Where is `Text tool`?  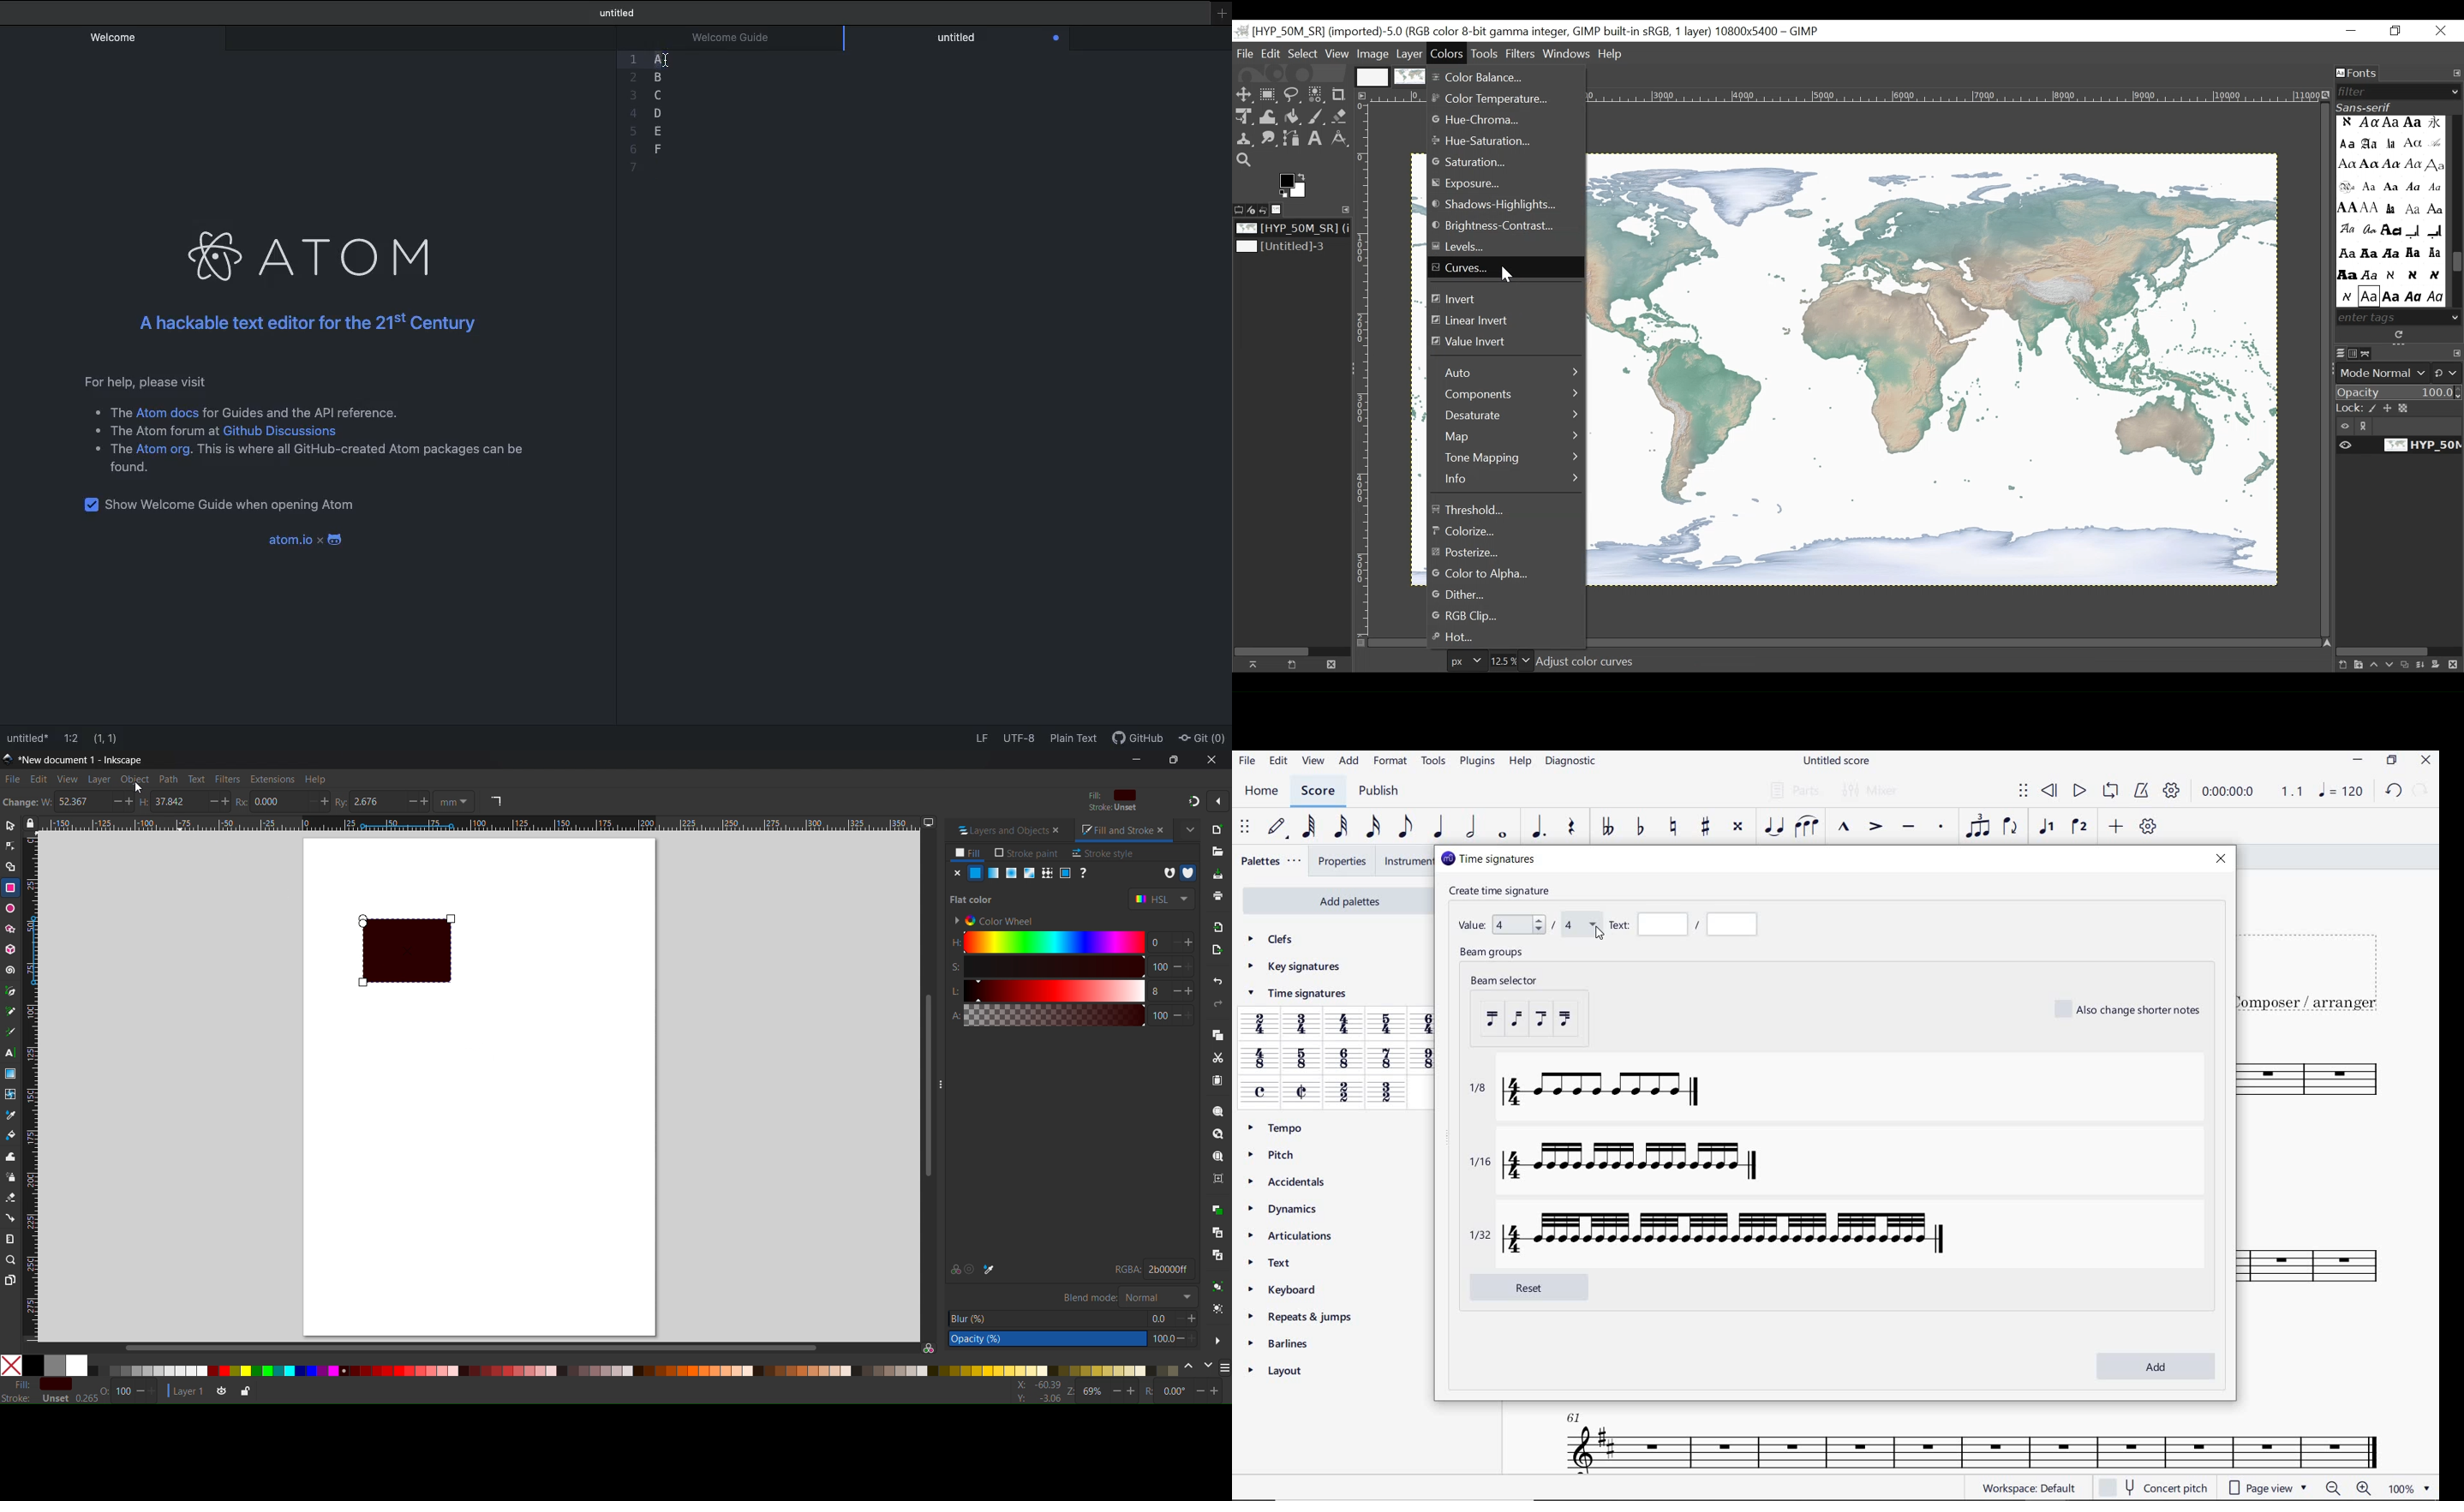 Text tool is located at coordinates (11, 1053).